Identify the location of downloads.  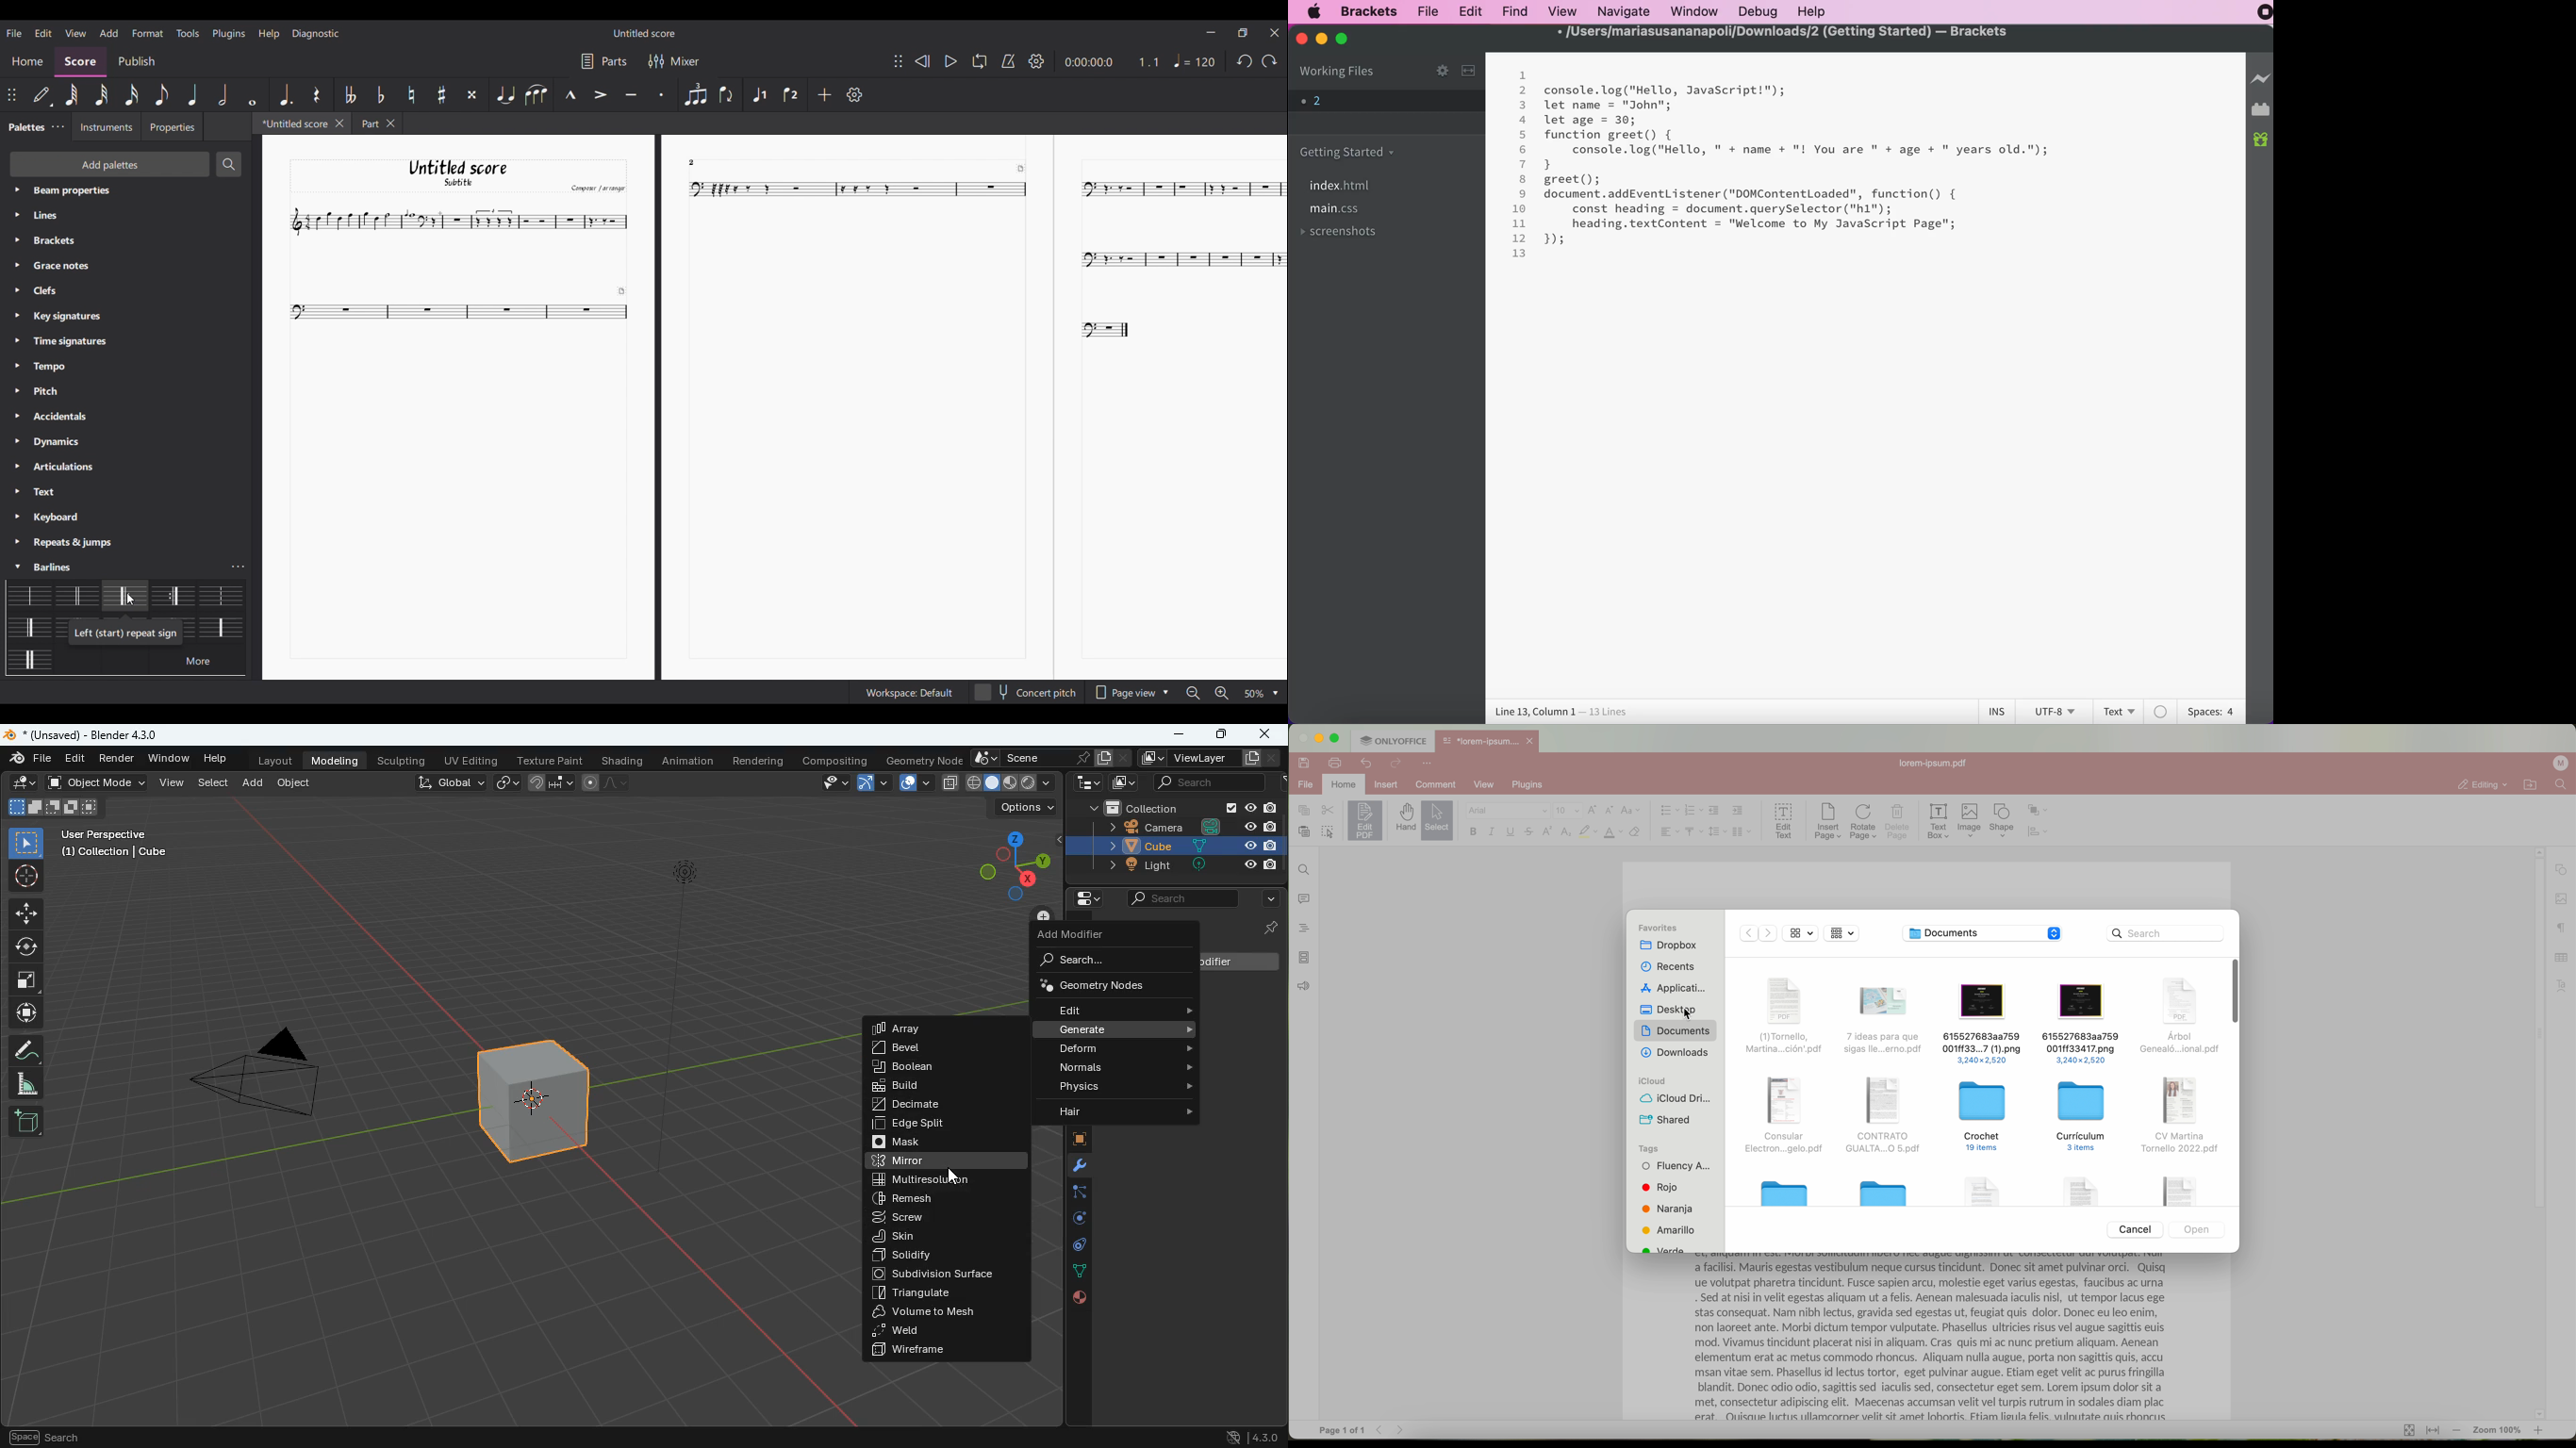
(1675, 1053).